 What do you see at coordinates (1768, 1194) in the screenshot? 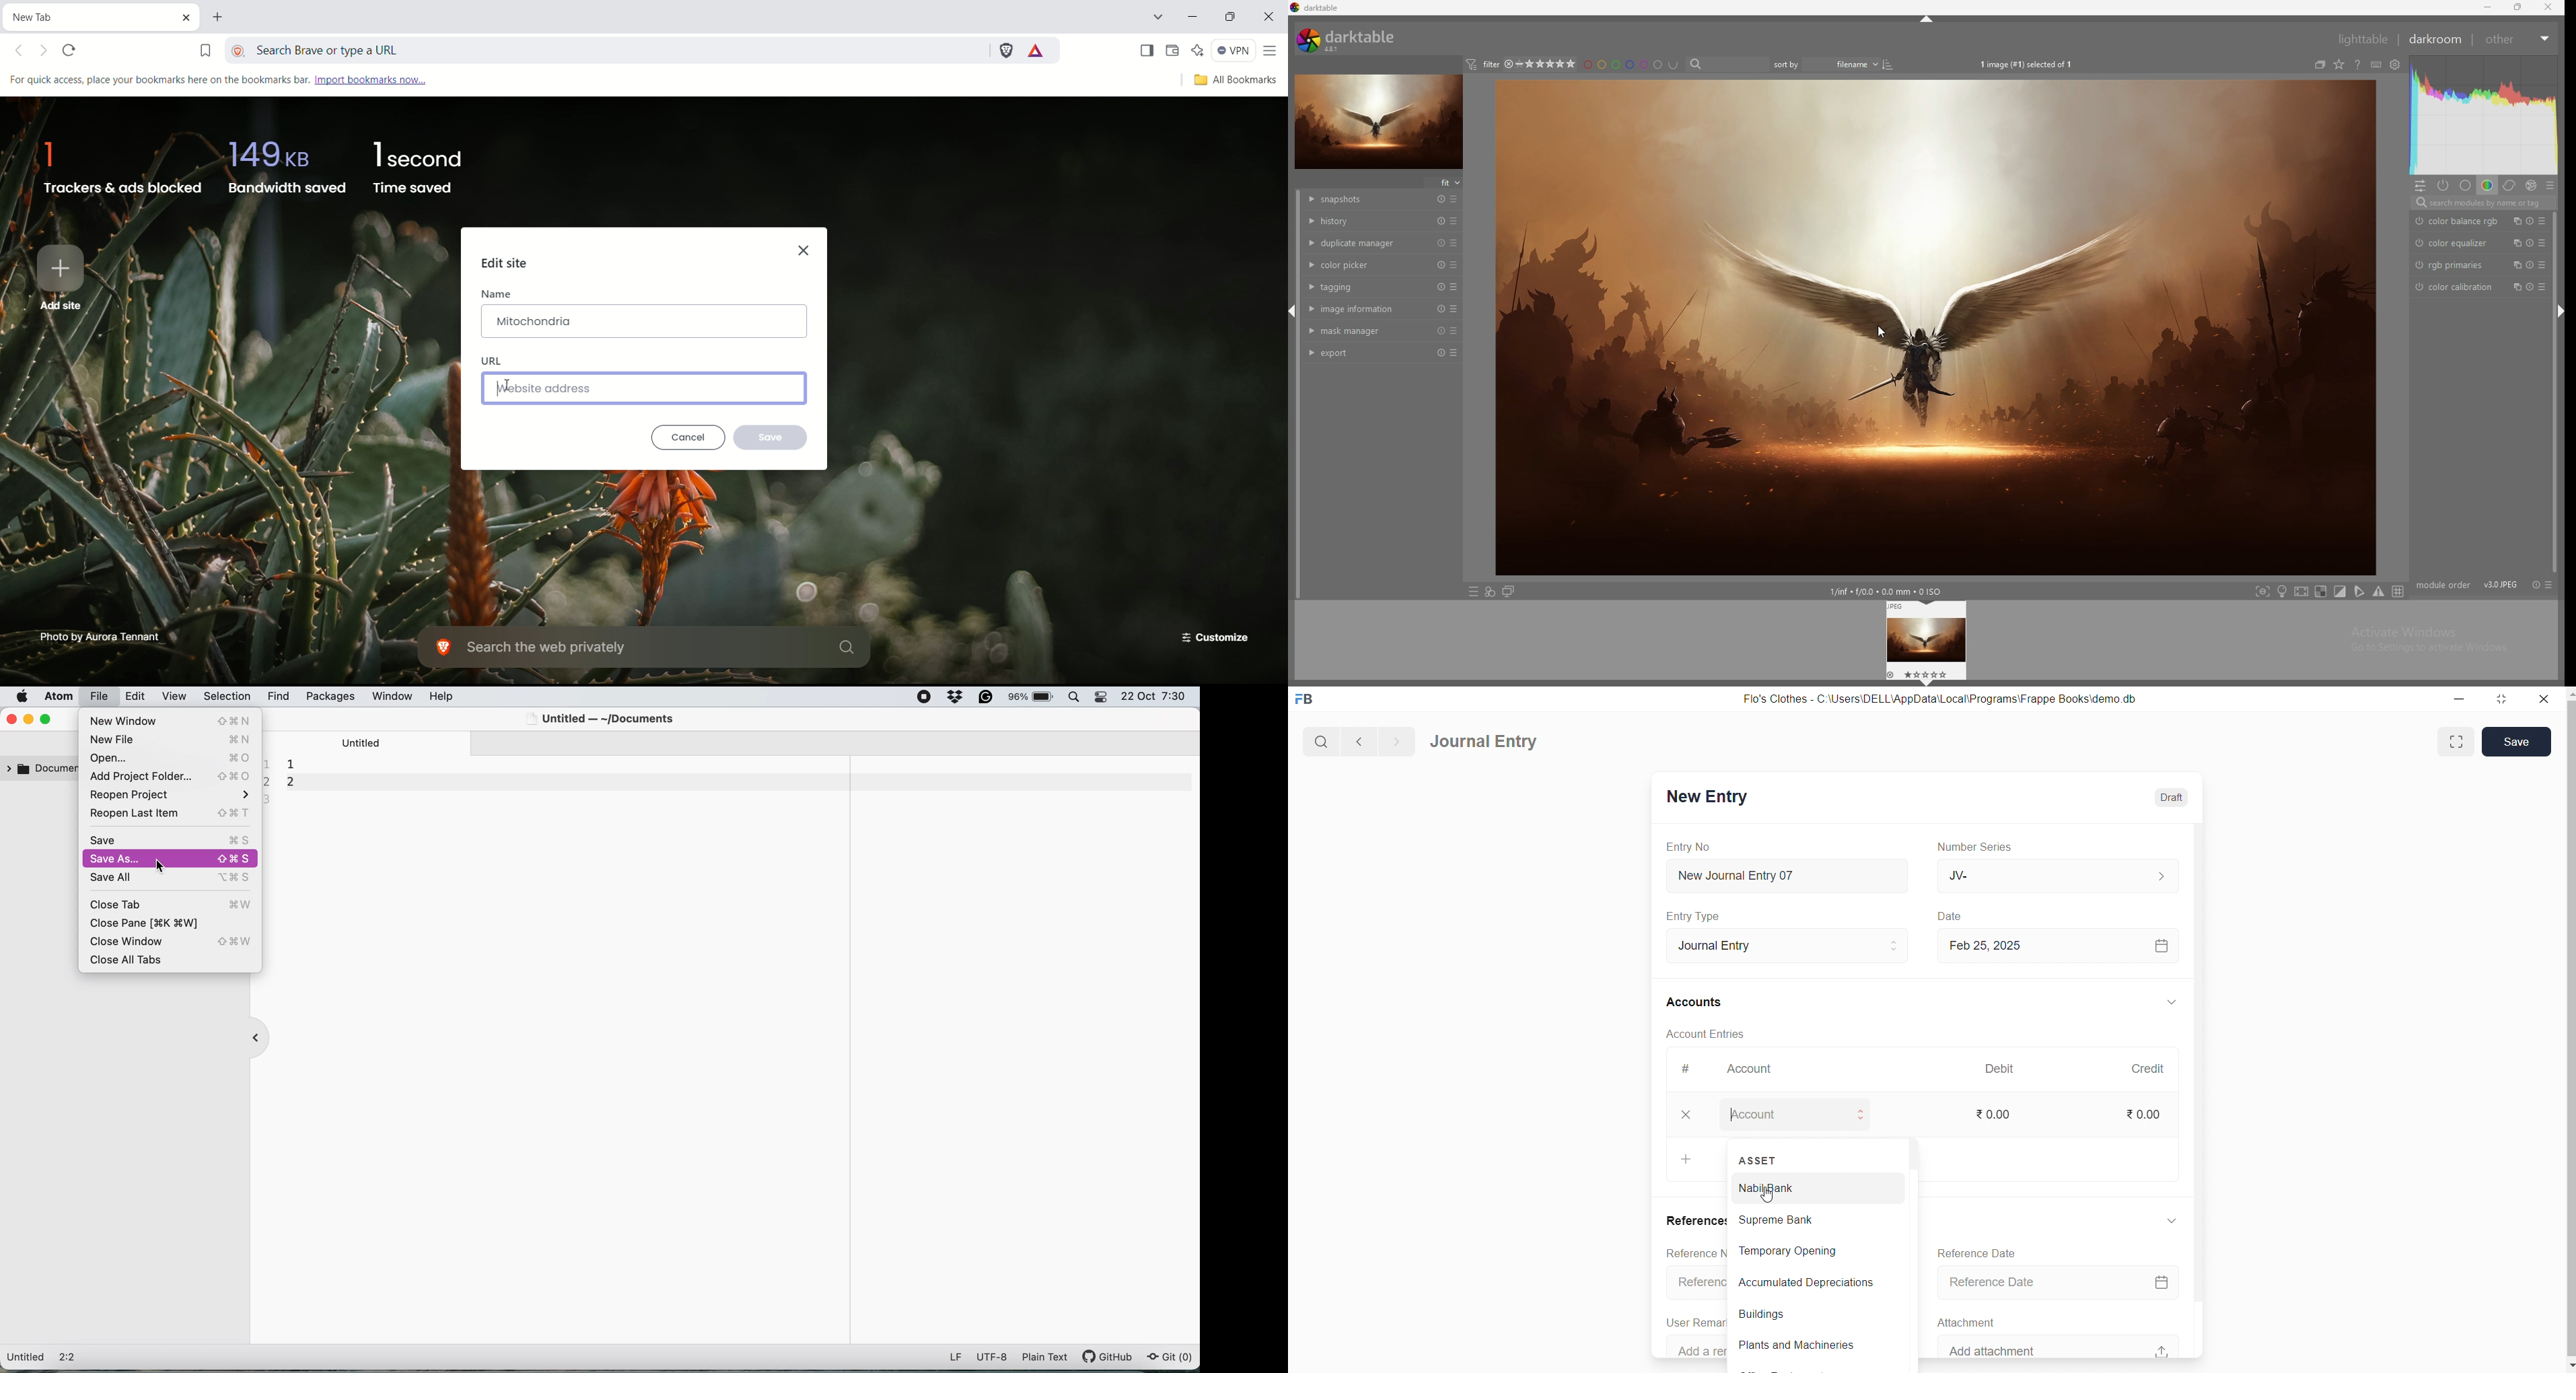
I see `cursor` at bounding box center [1768, 1194].